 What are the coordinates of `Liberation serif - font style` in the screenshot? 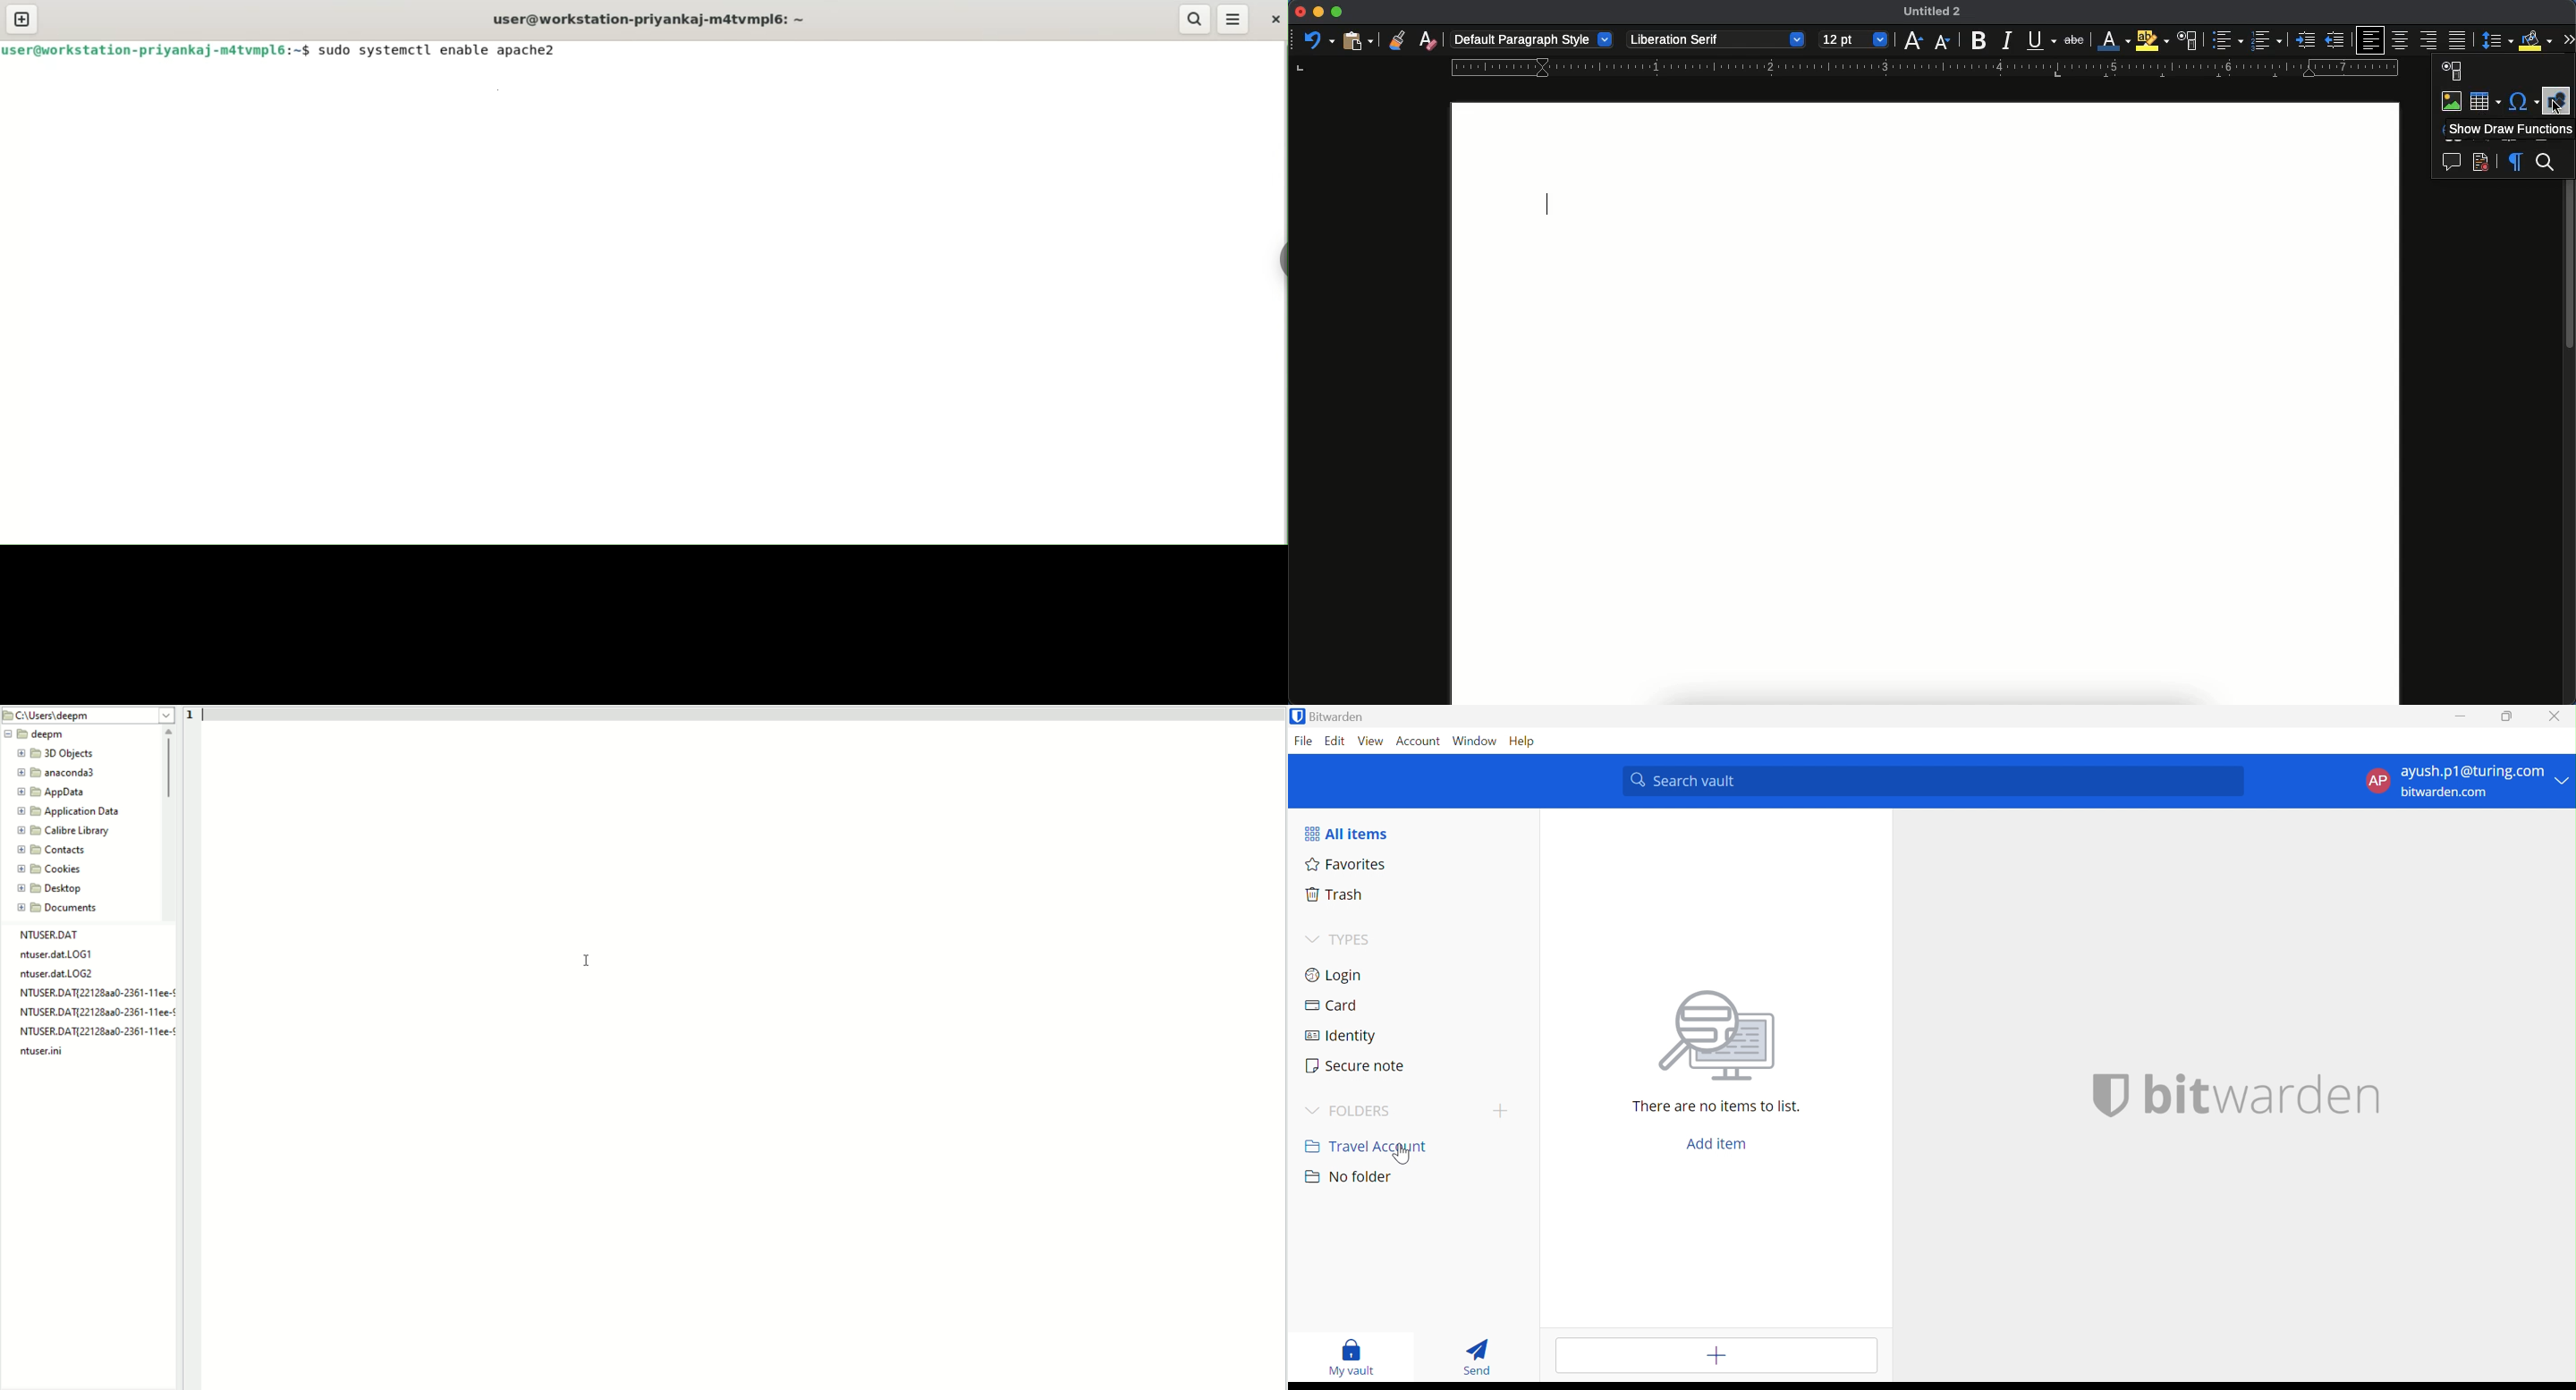 It's located at (1714, 39).